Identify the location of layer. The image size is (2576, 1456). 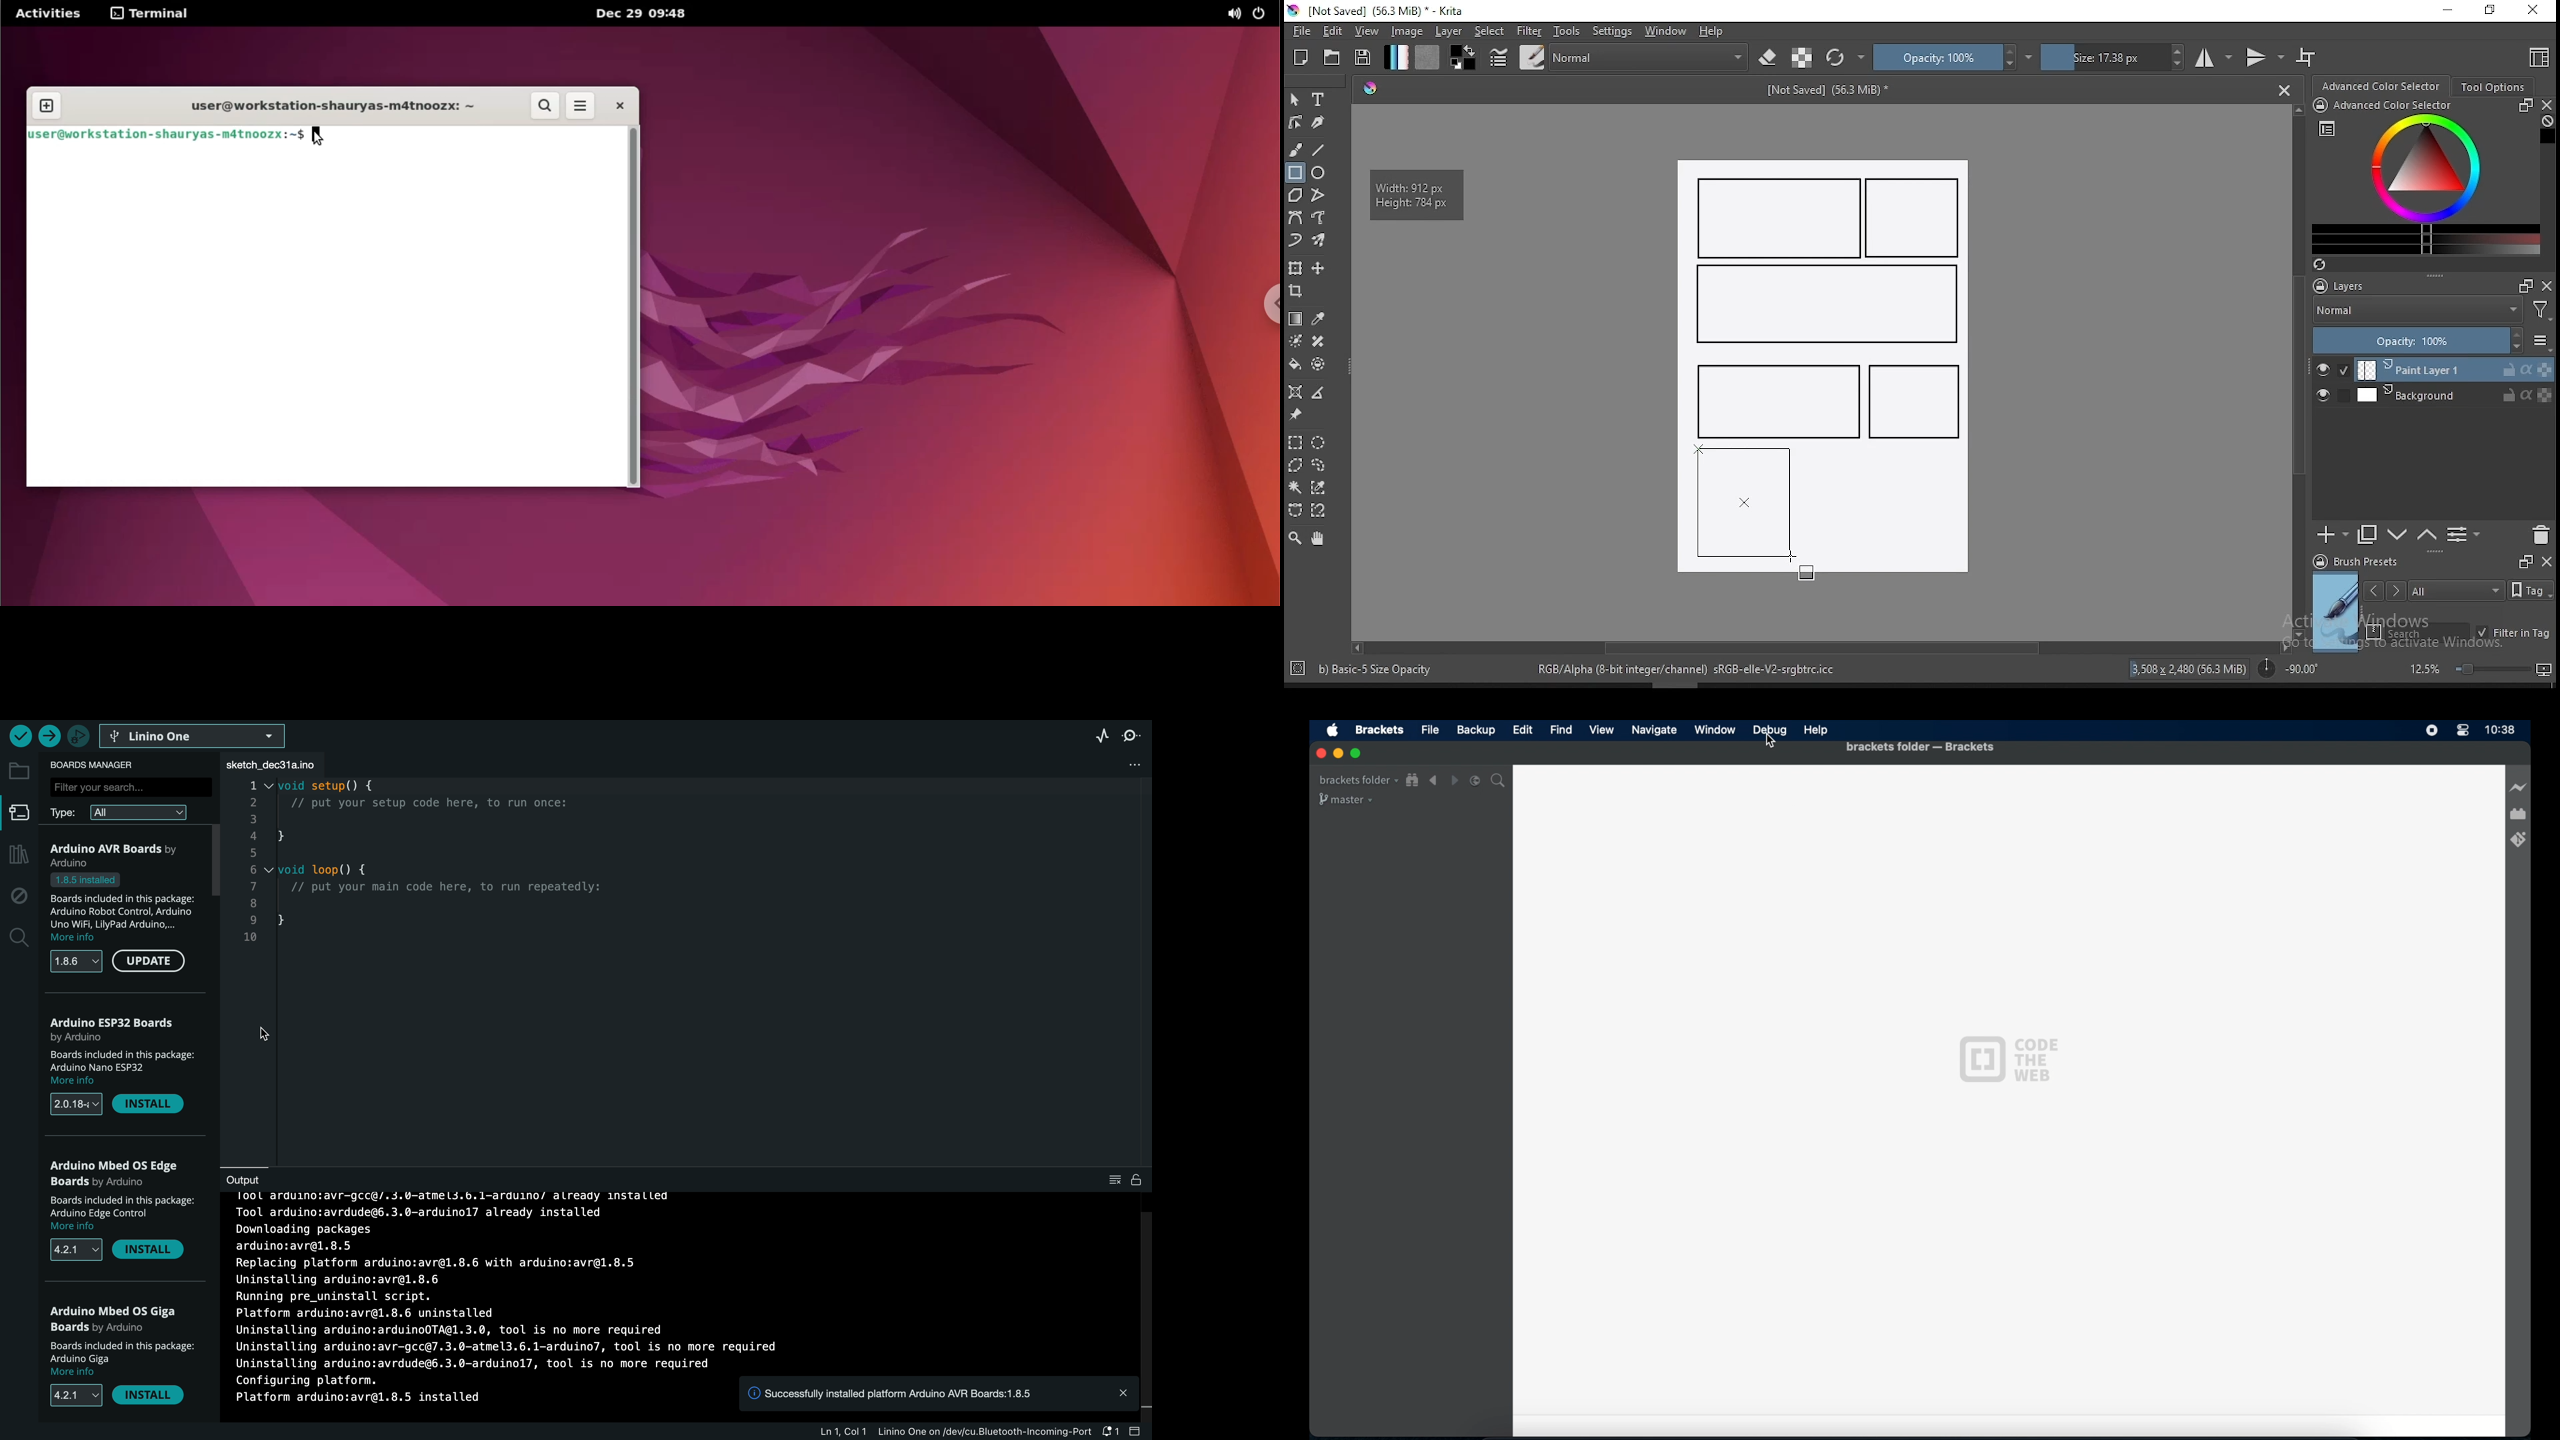
(2455, 370).